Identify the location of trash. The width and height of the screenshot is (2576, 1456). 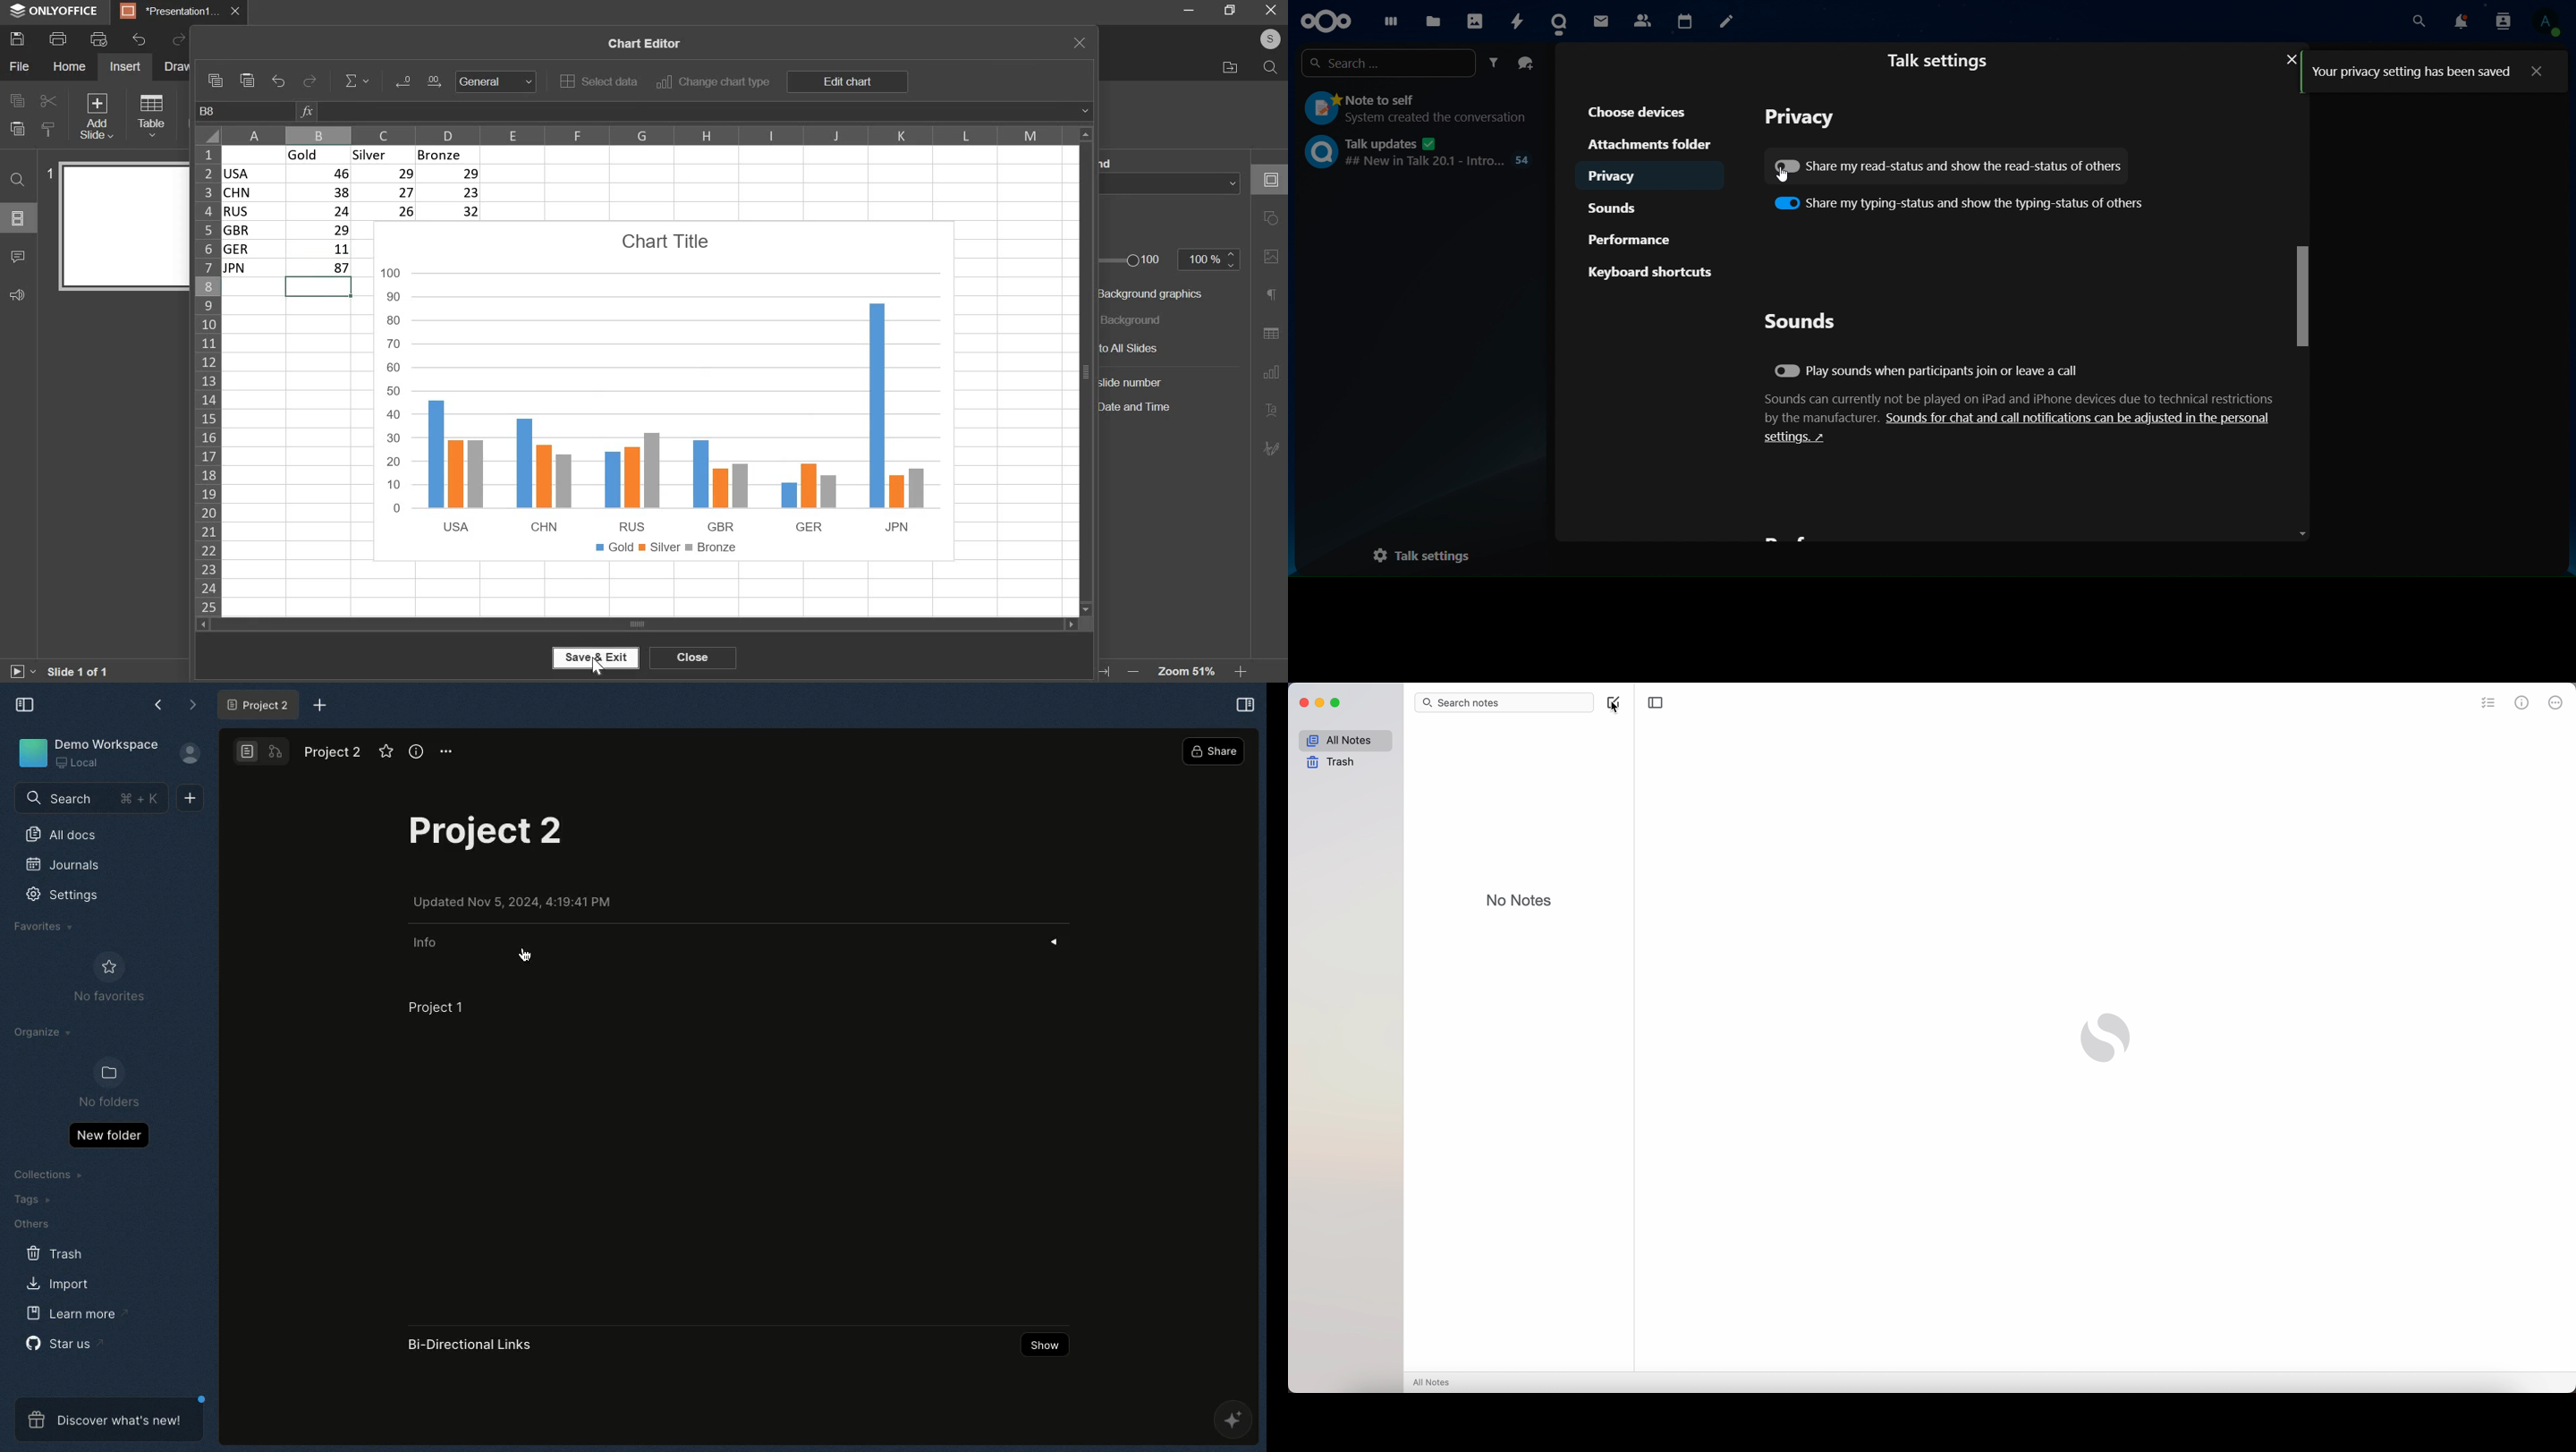
(1334, 762).